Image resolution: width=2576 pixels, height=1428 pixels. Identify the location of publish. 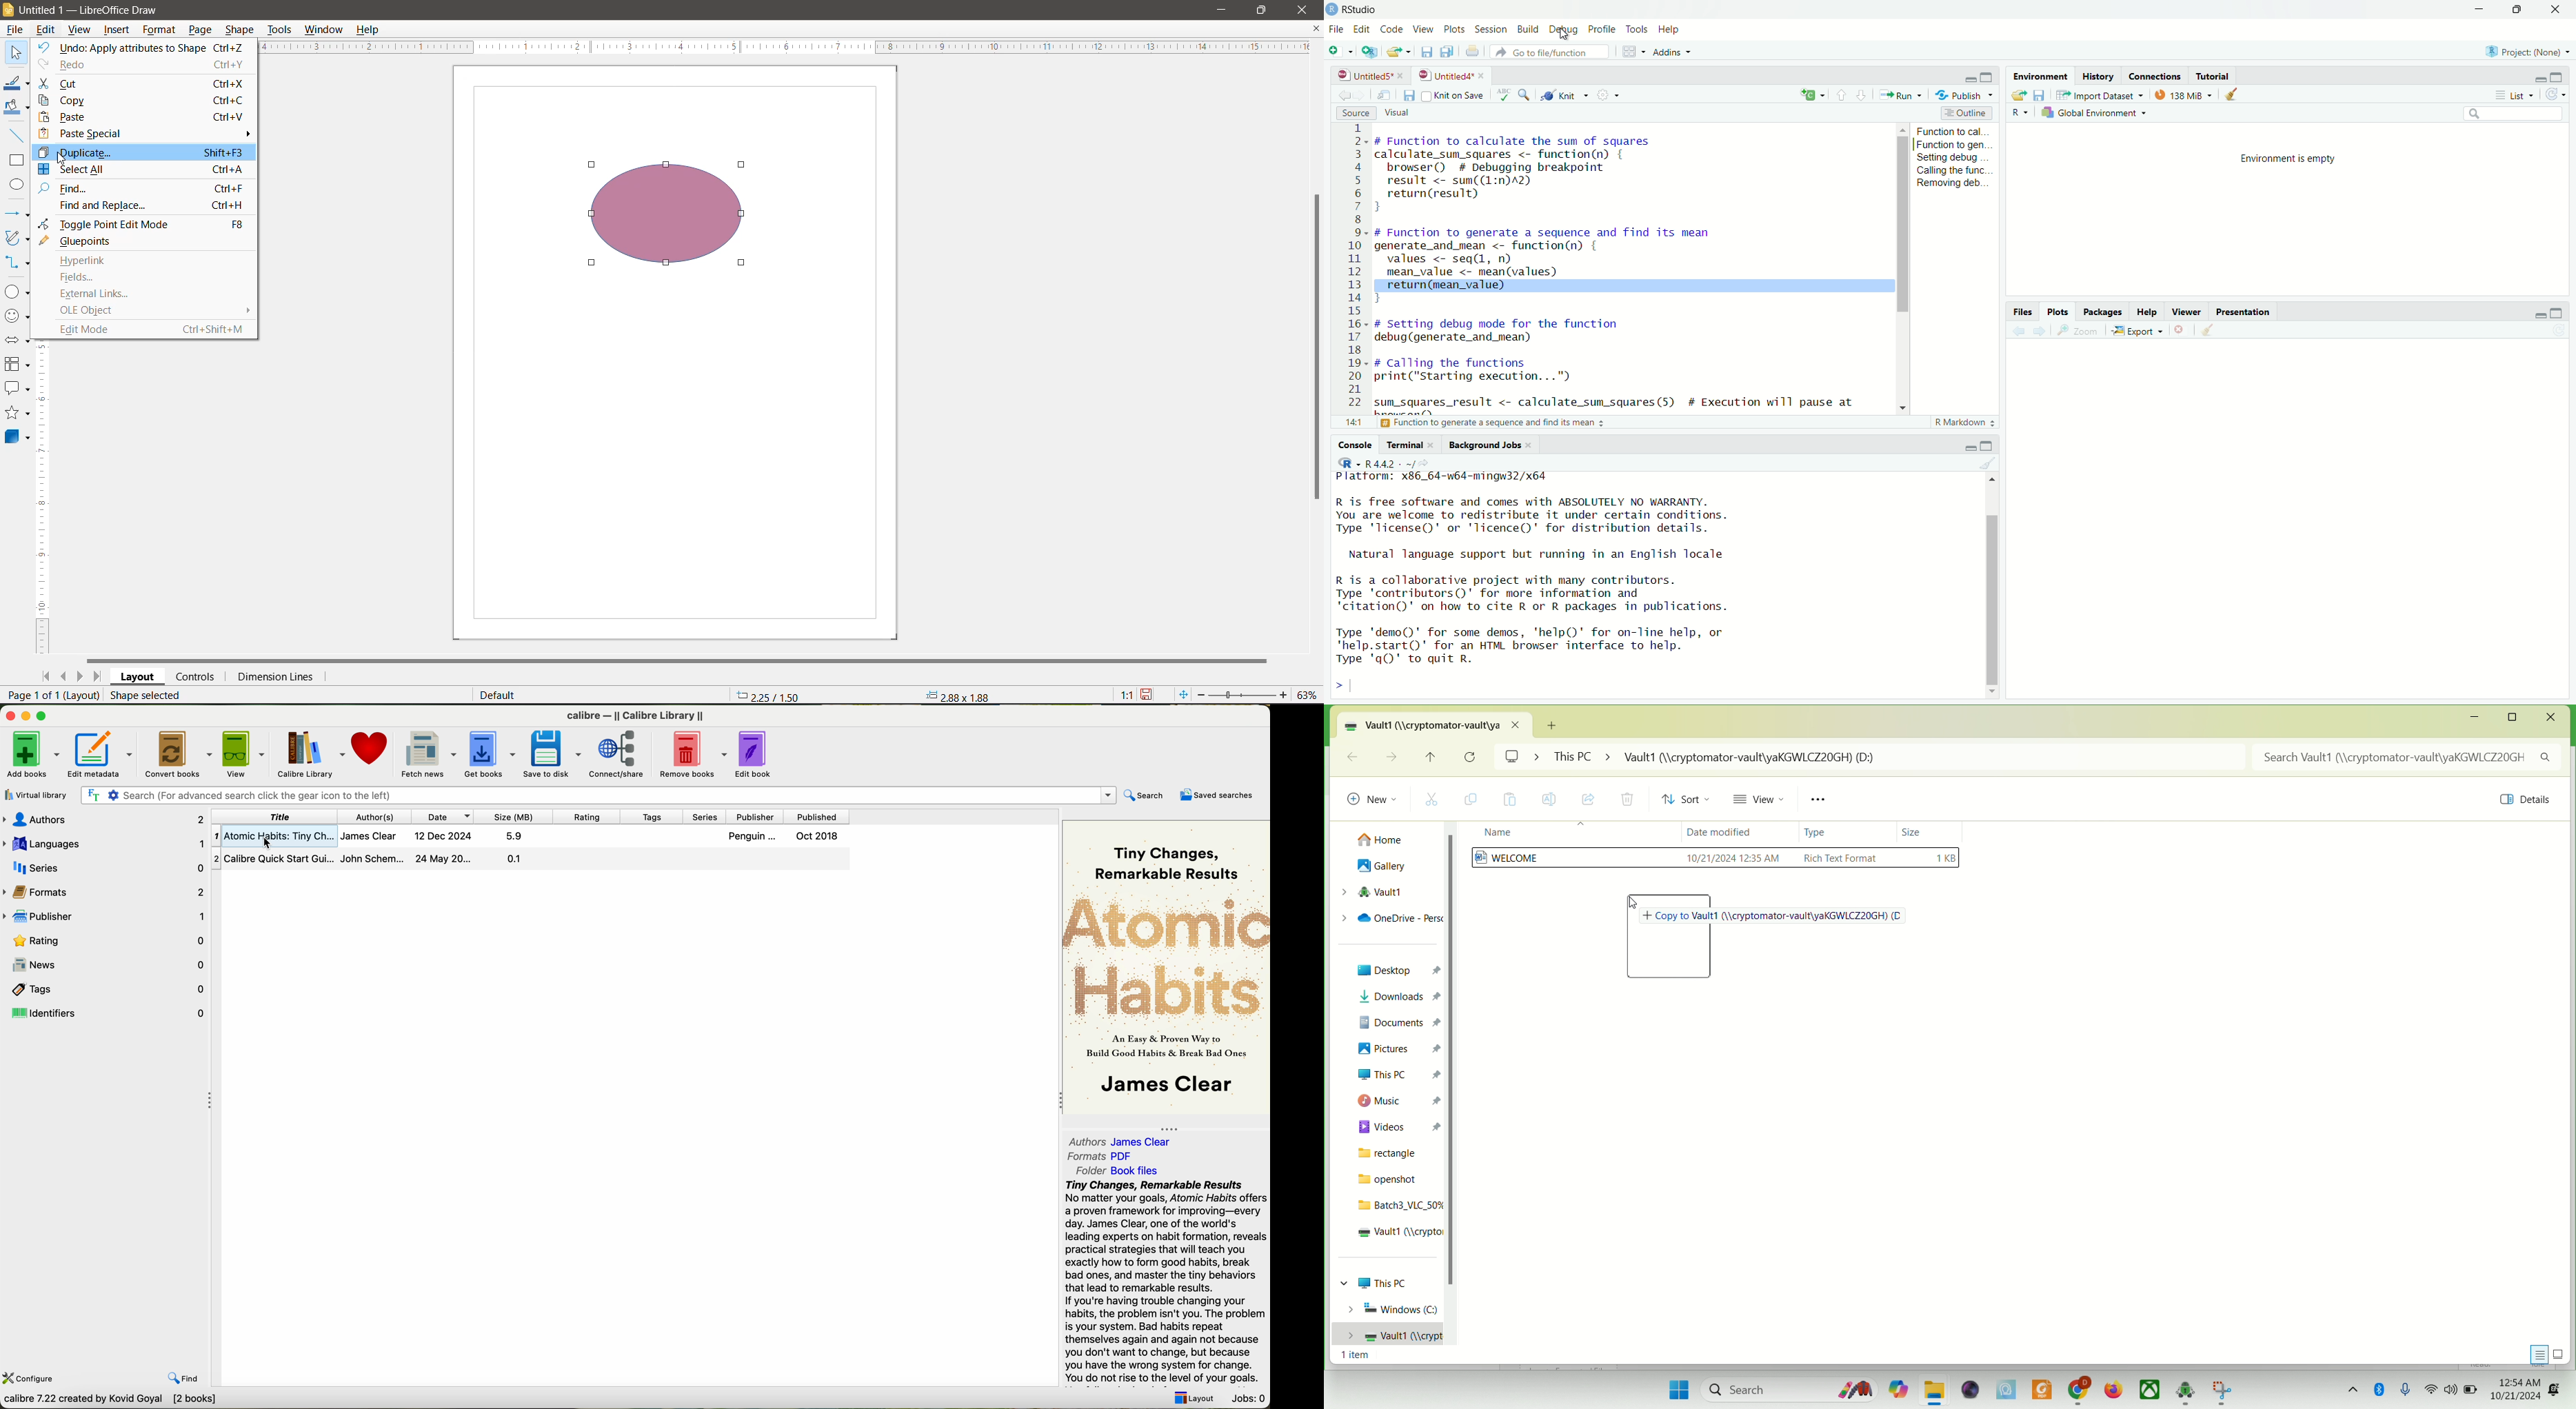
(1967, 95).